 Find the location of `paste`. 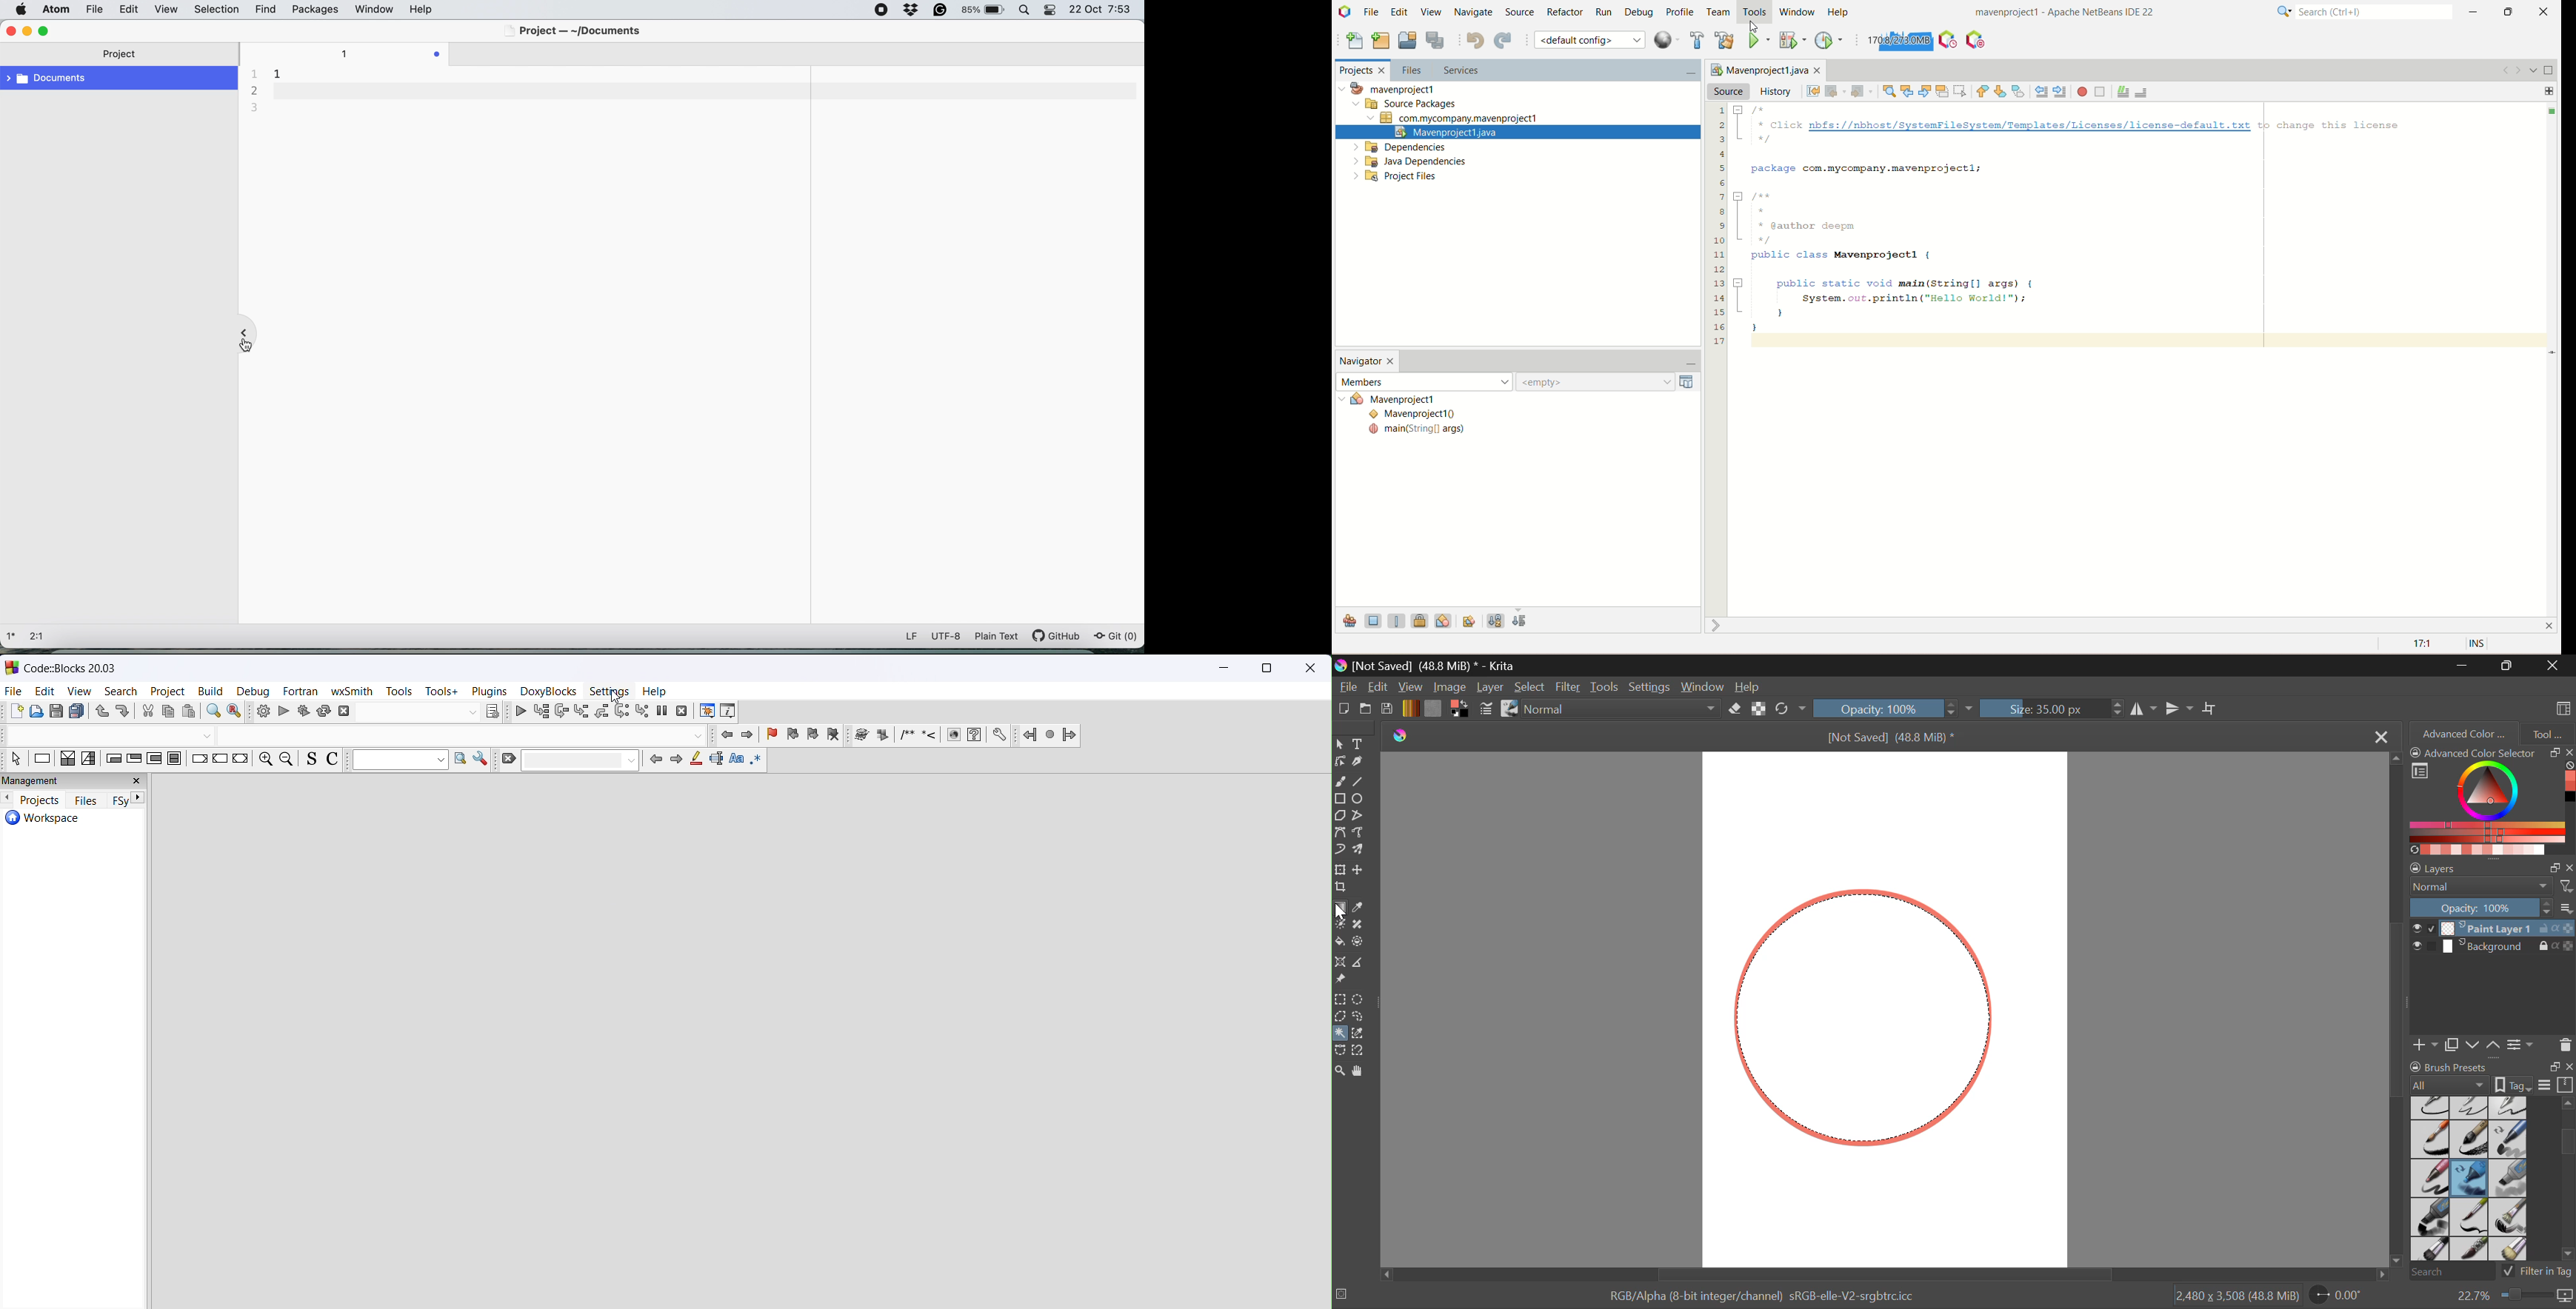

paste is located at coordinates (190, 712).